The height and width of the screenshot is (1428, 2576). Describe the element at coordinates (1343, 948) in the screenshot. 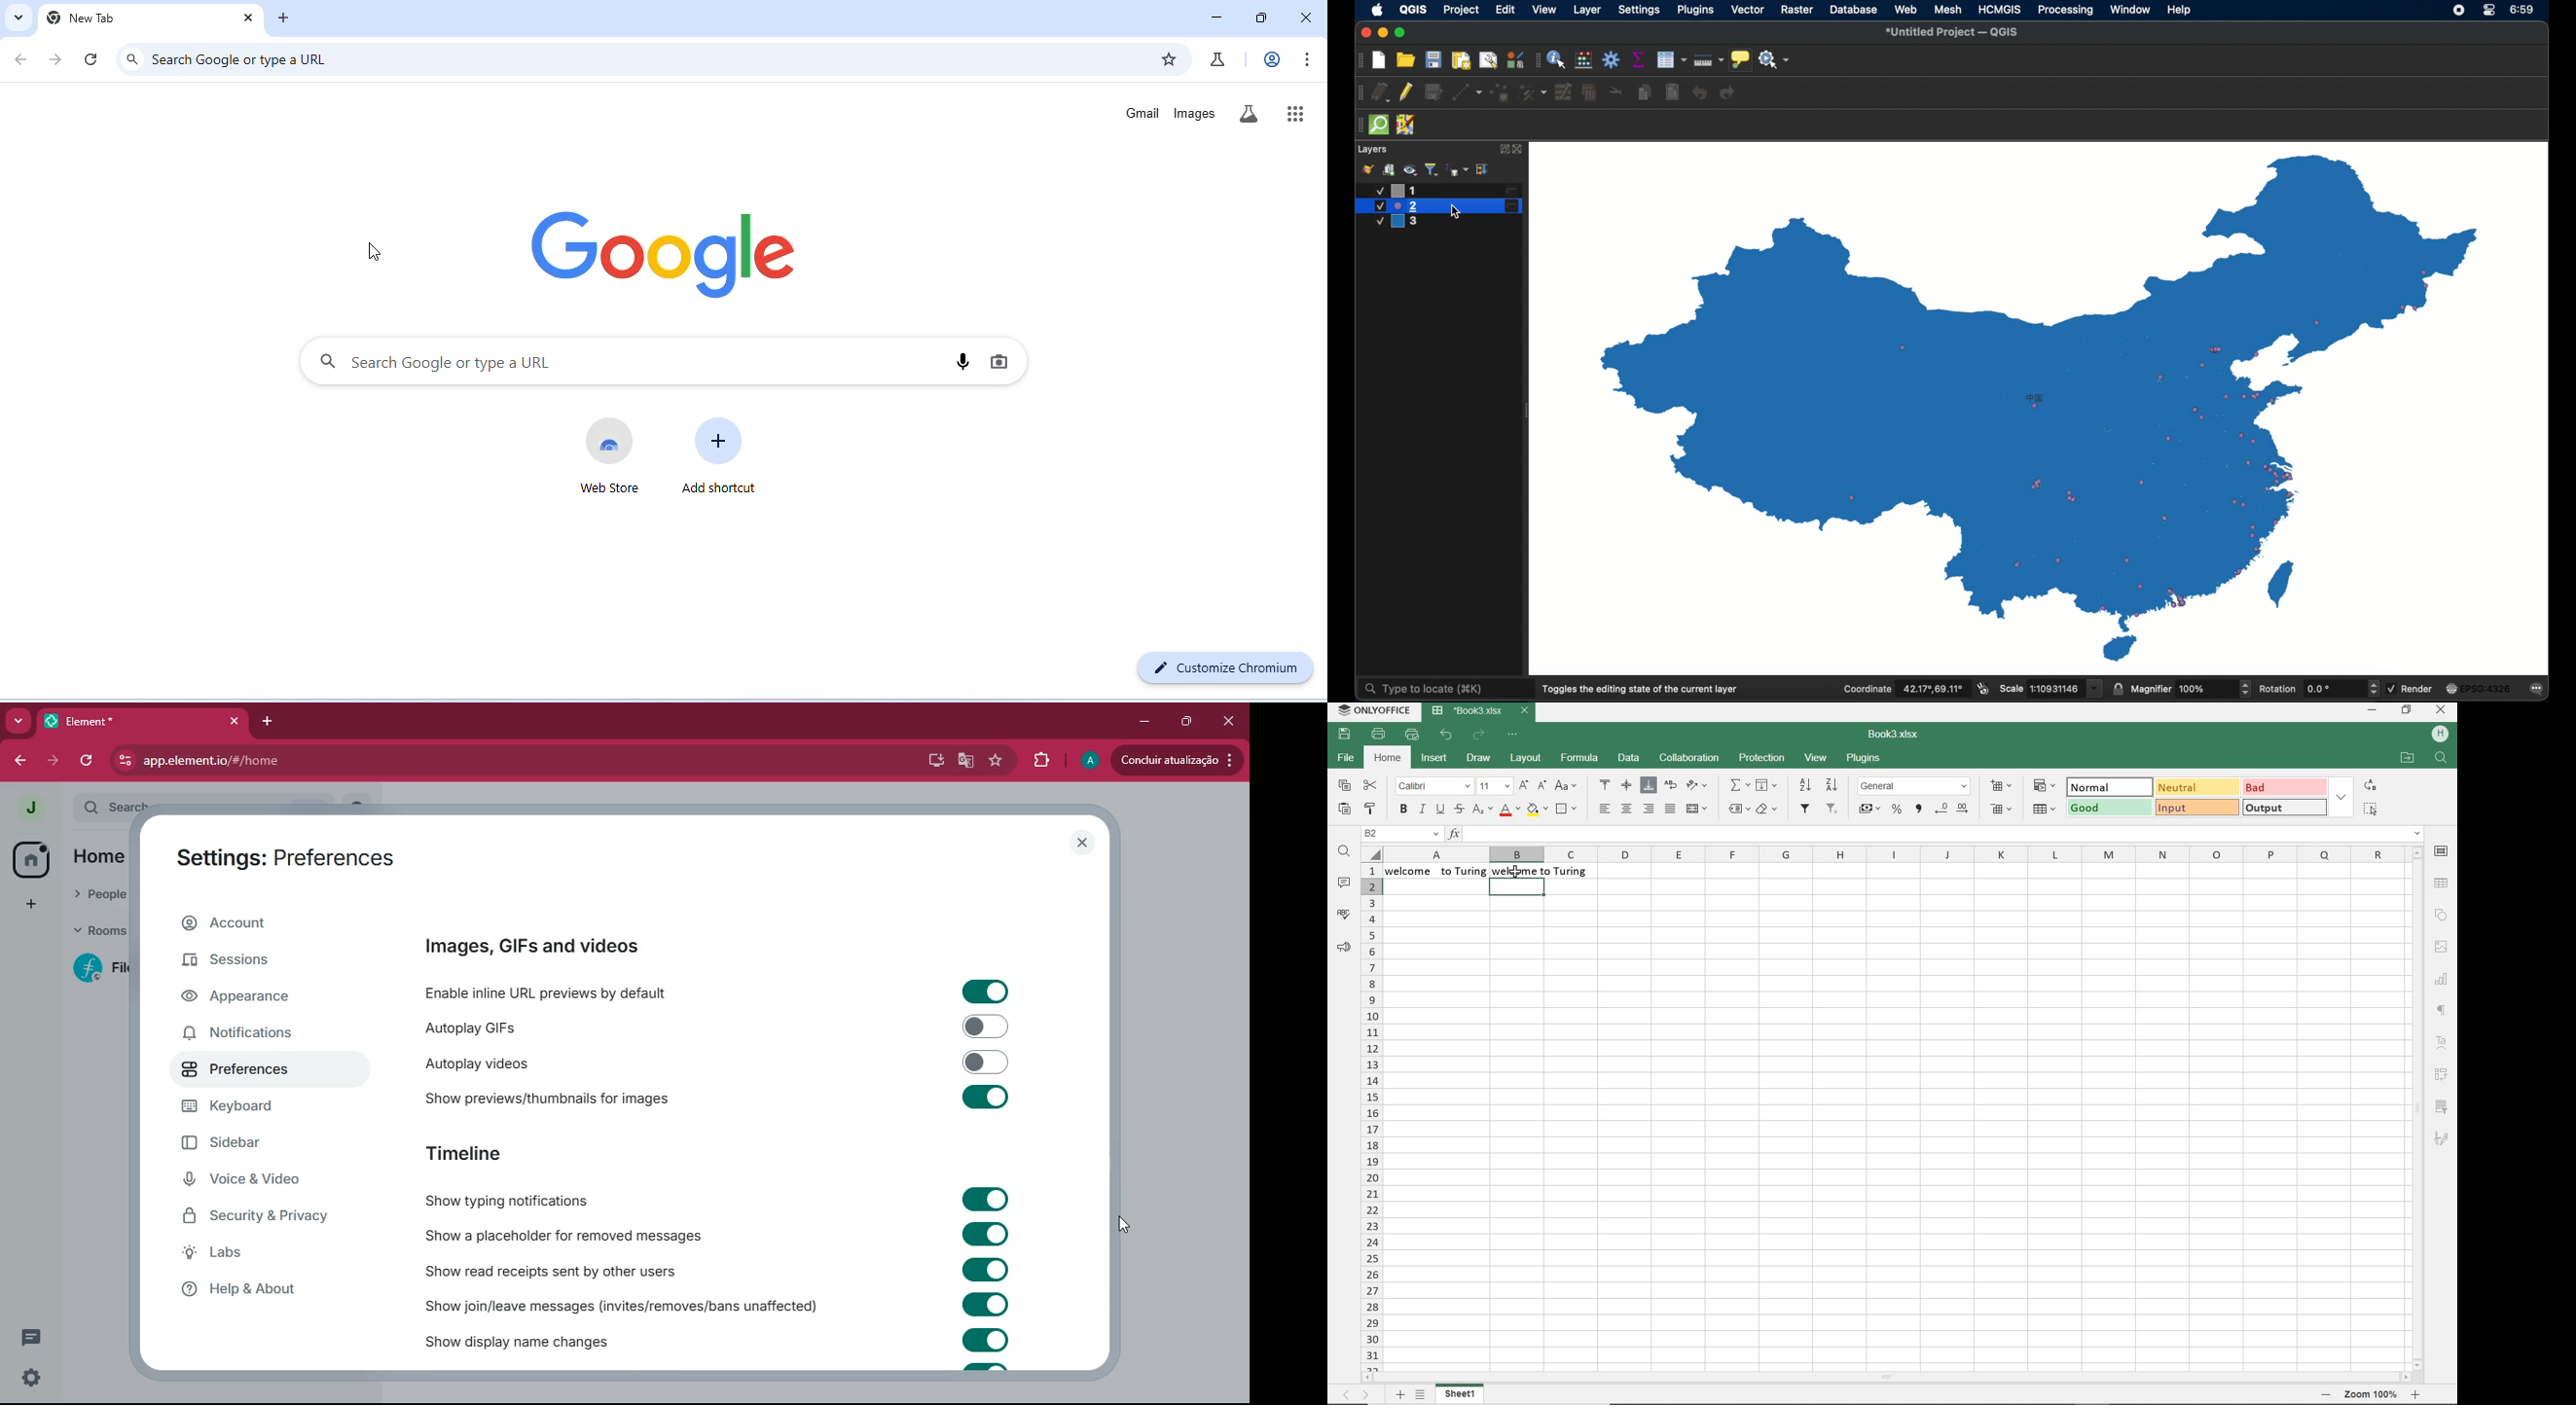

I see `feedback & support` at that location.